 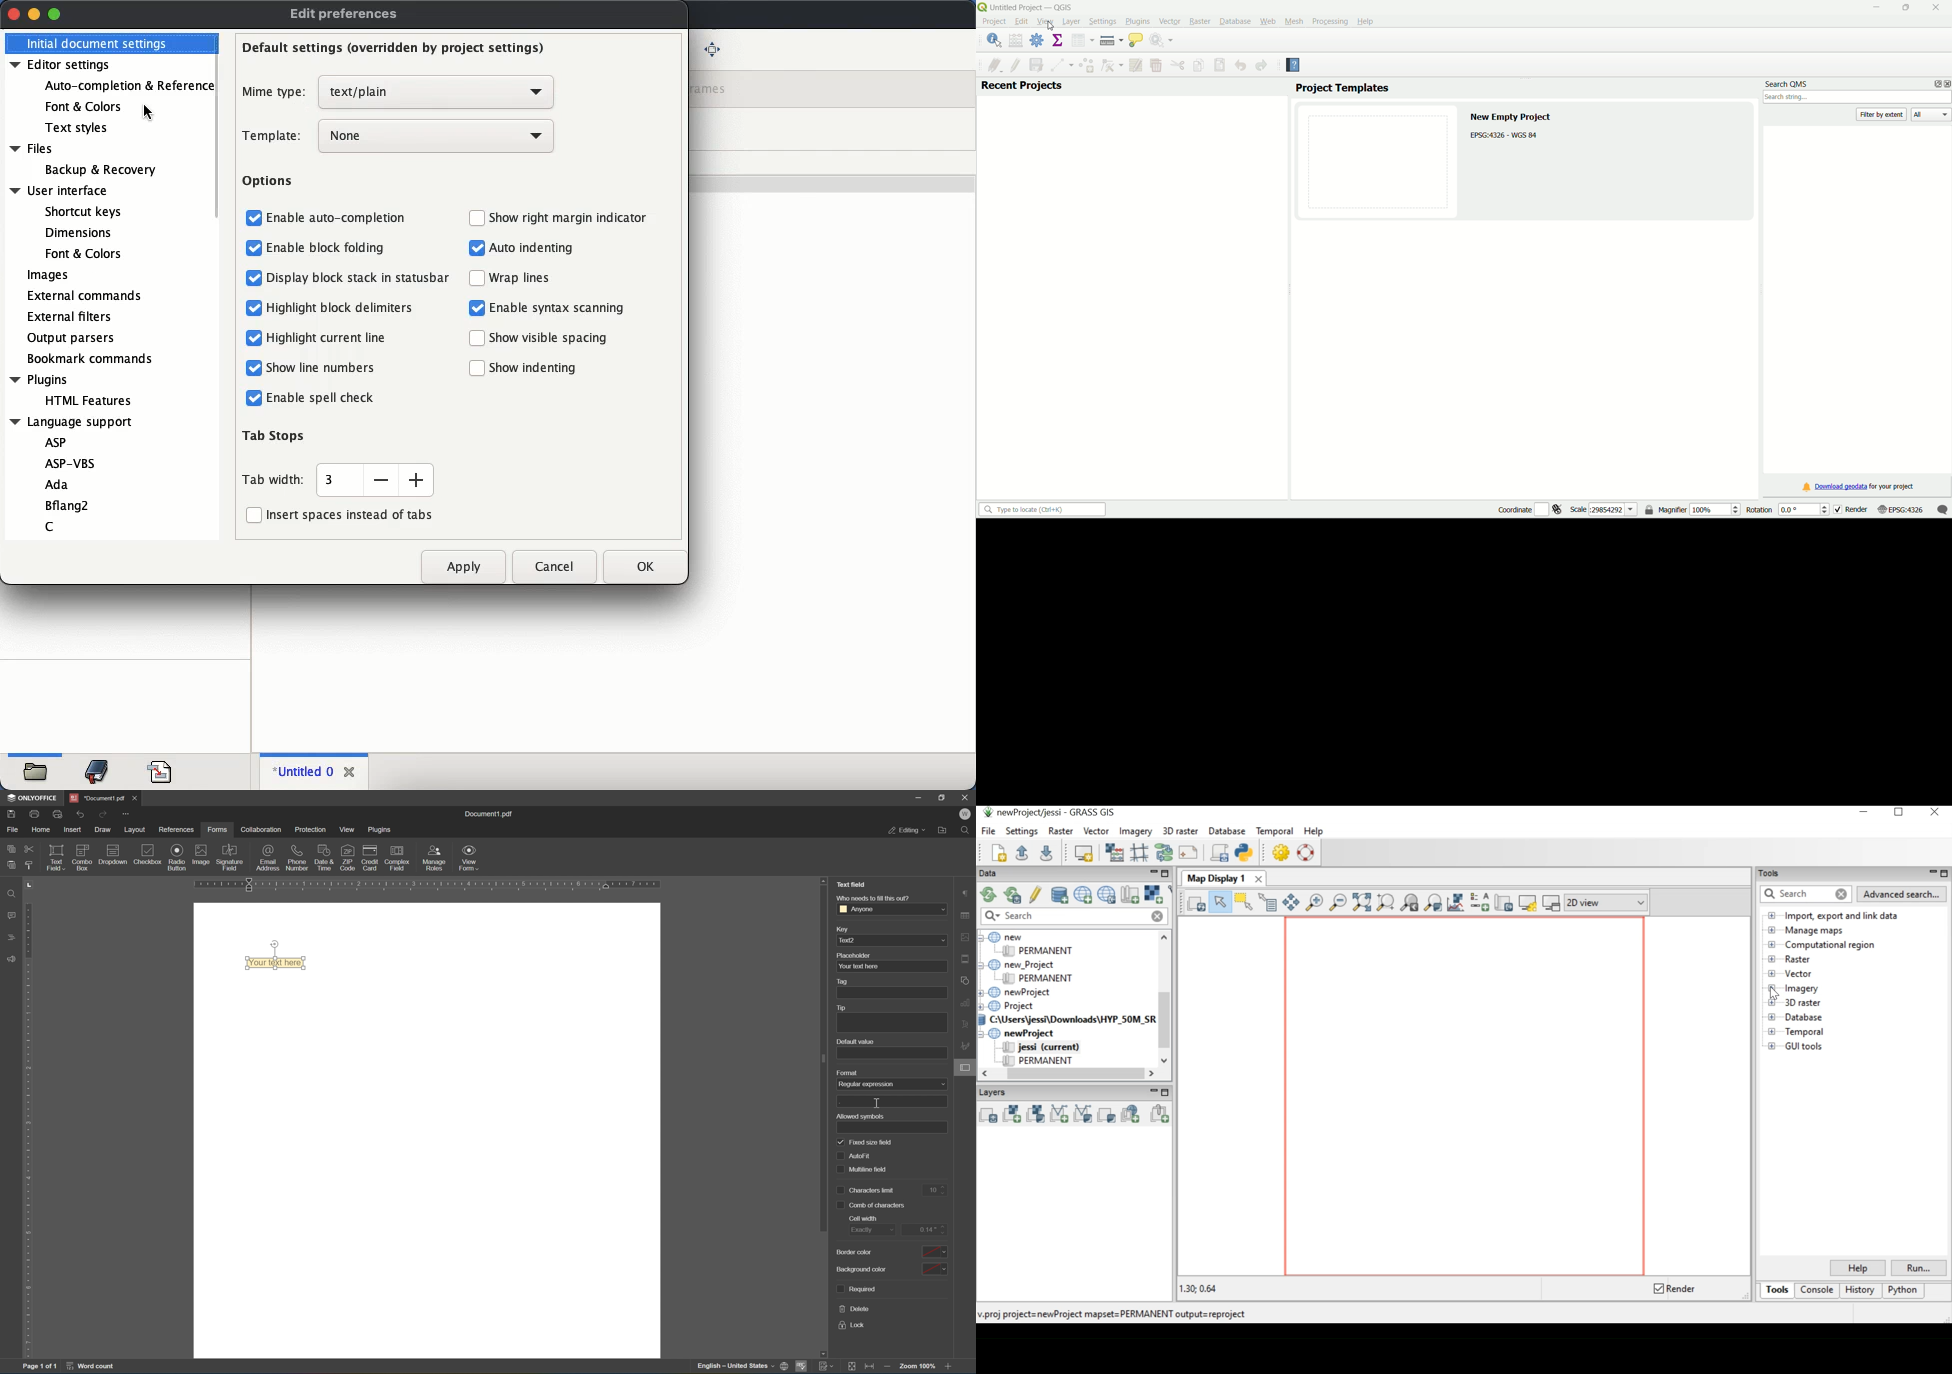 I want to click on Add feature, so click(x=1088, y=66).